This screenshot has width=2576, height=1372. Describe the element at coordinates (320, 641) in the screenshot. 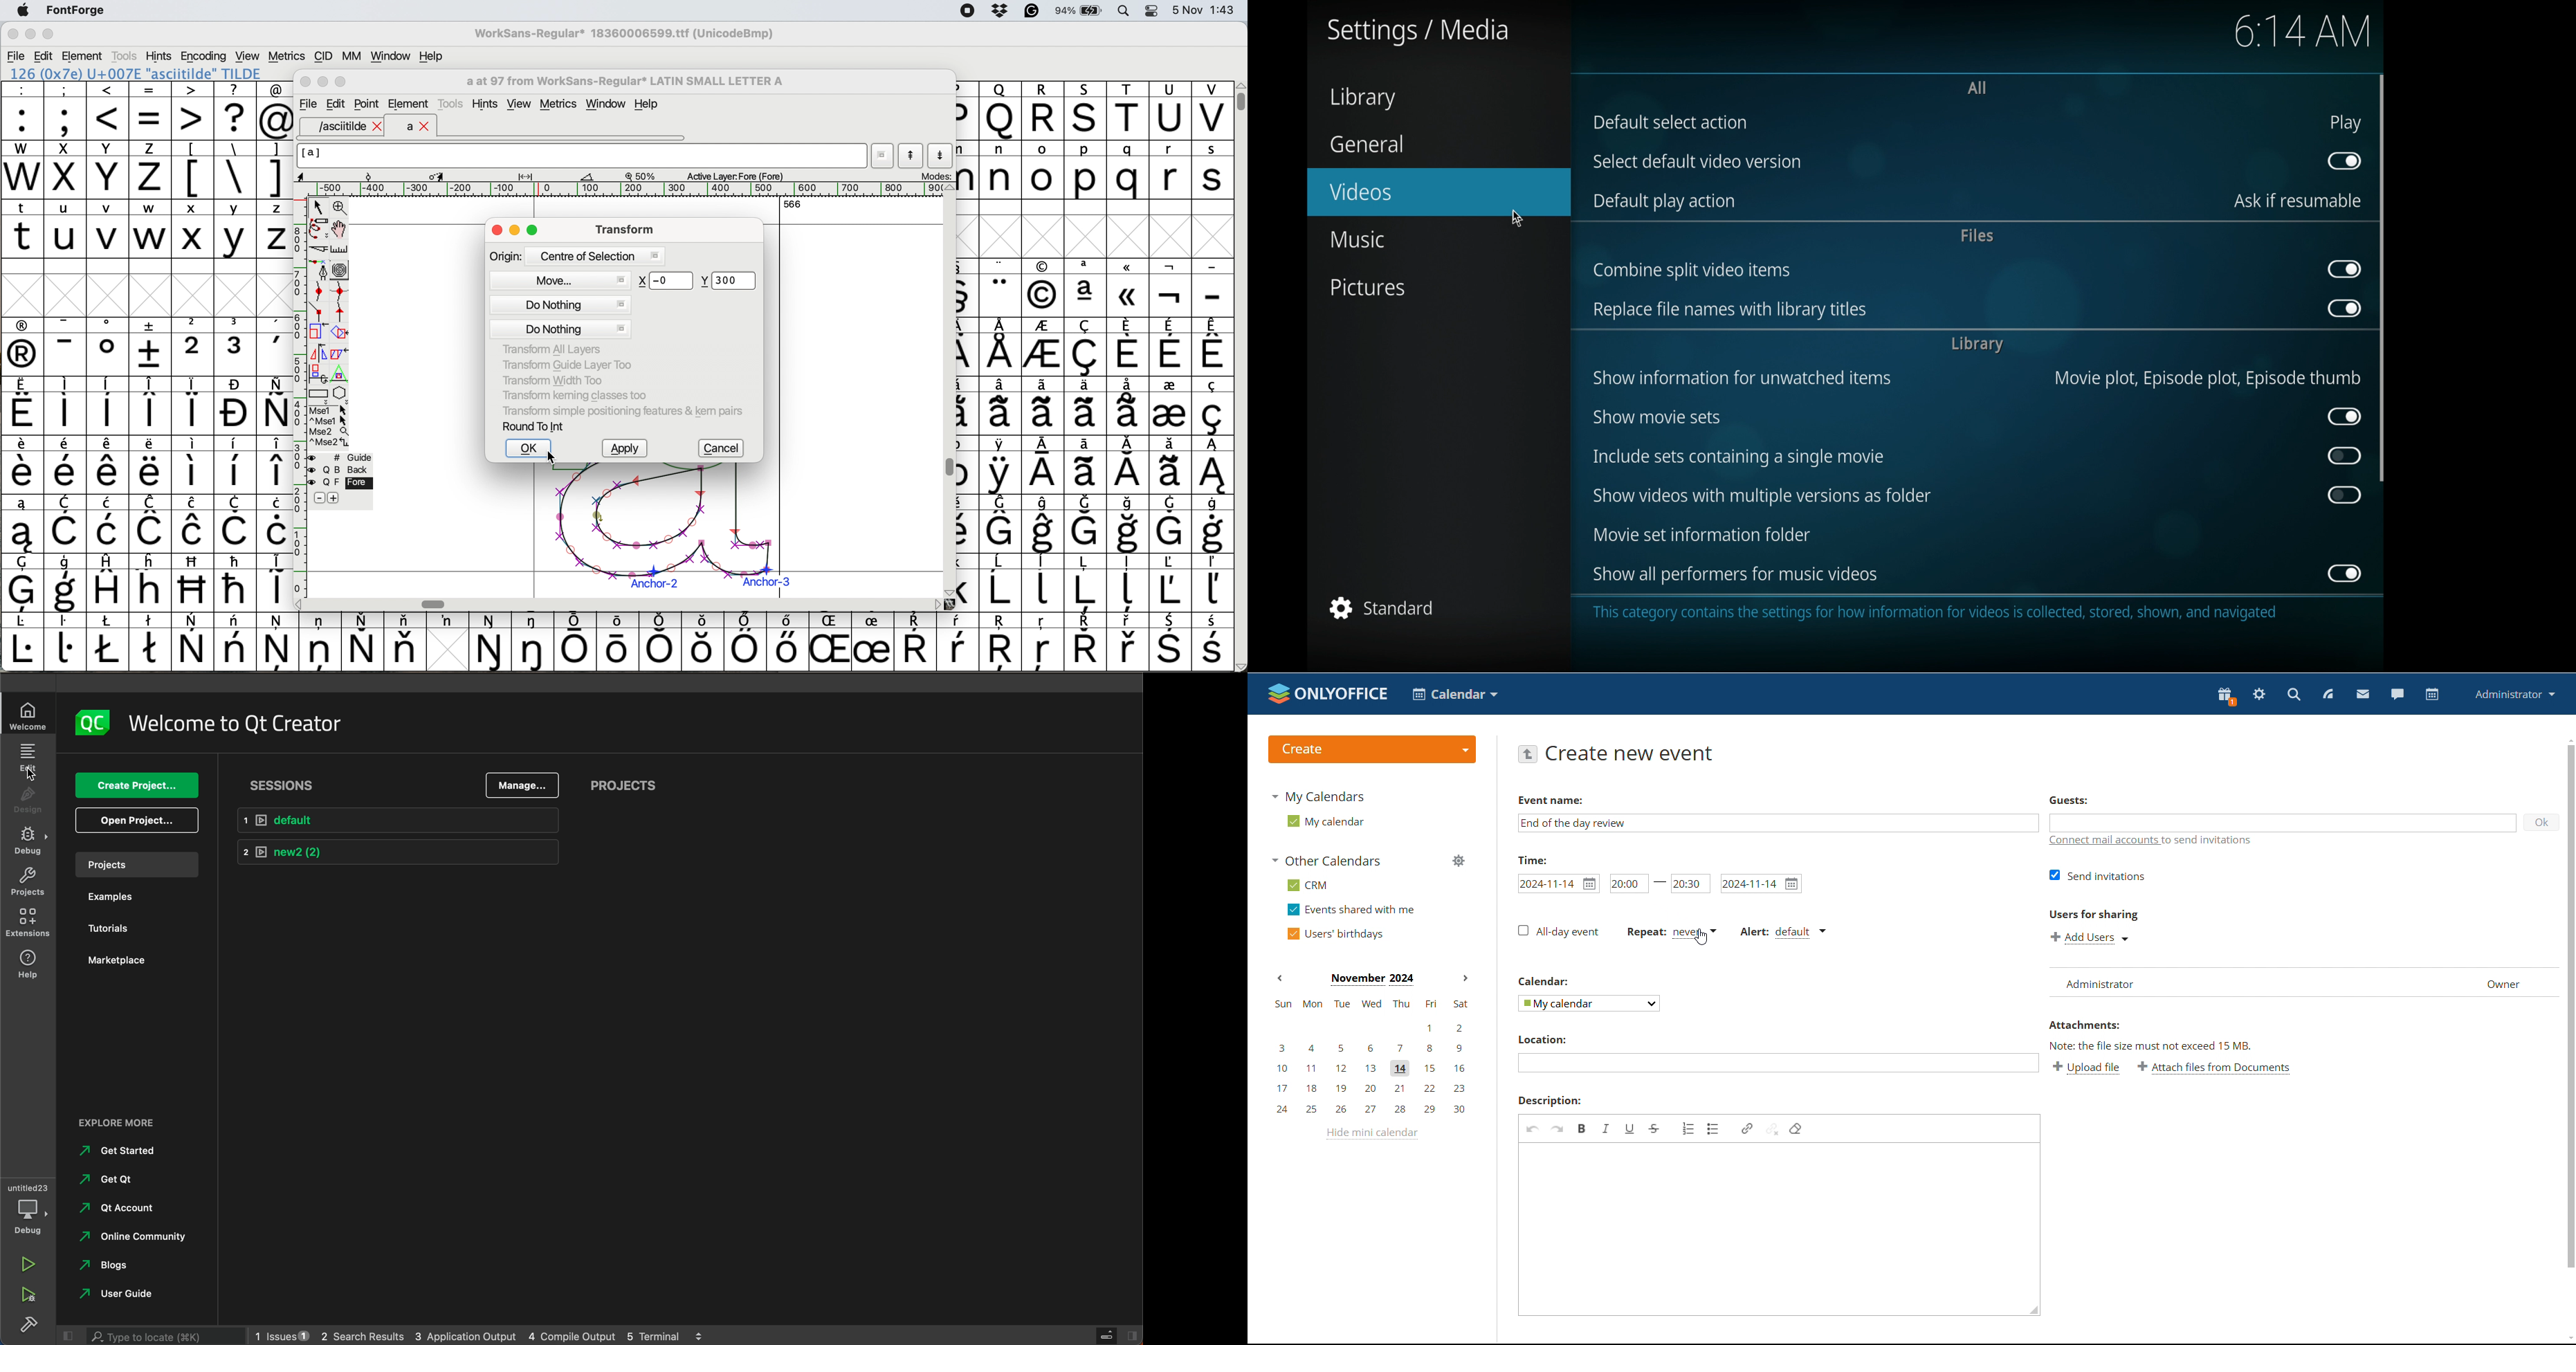

I see `symbol` at that location.